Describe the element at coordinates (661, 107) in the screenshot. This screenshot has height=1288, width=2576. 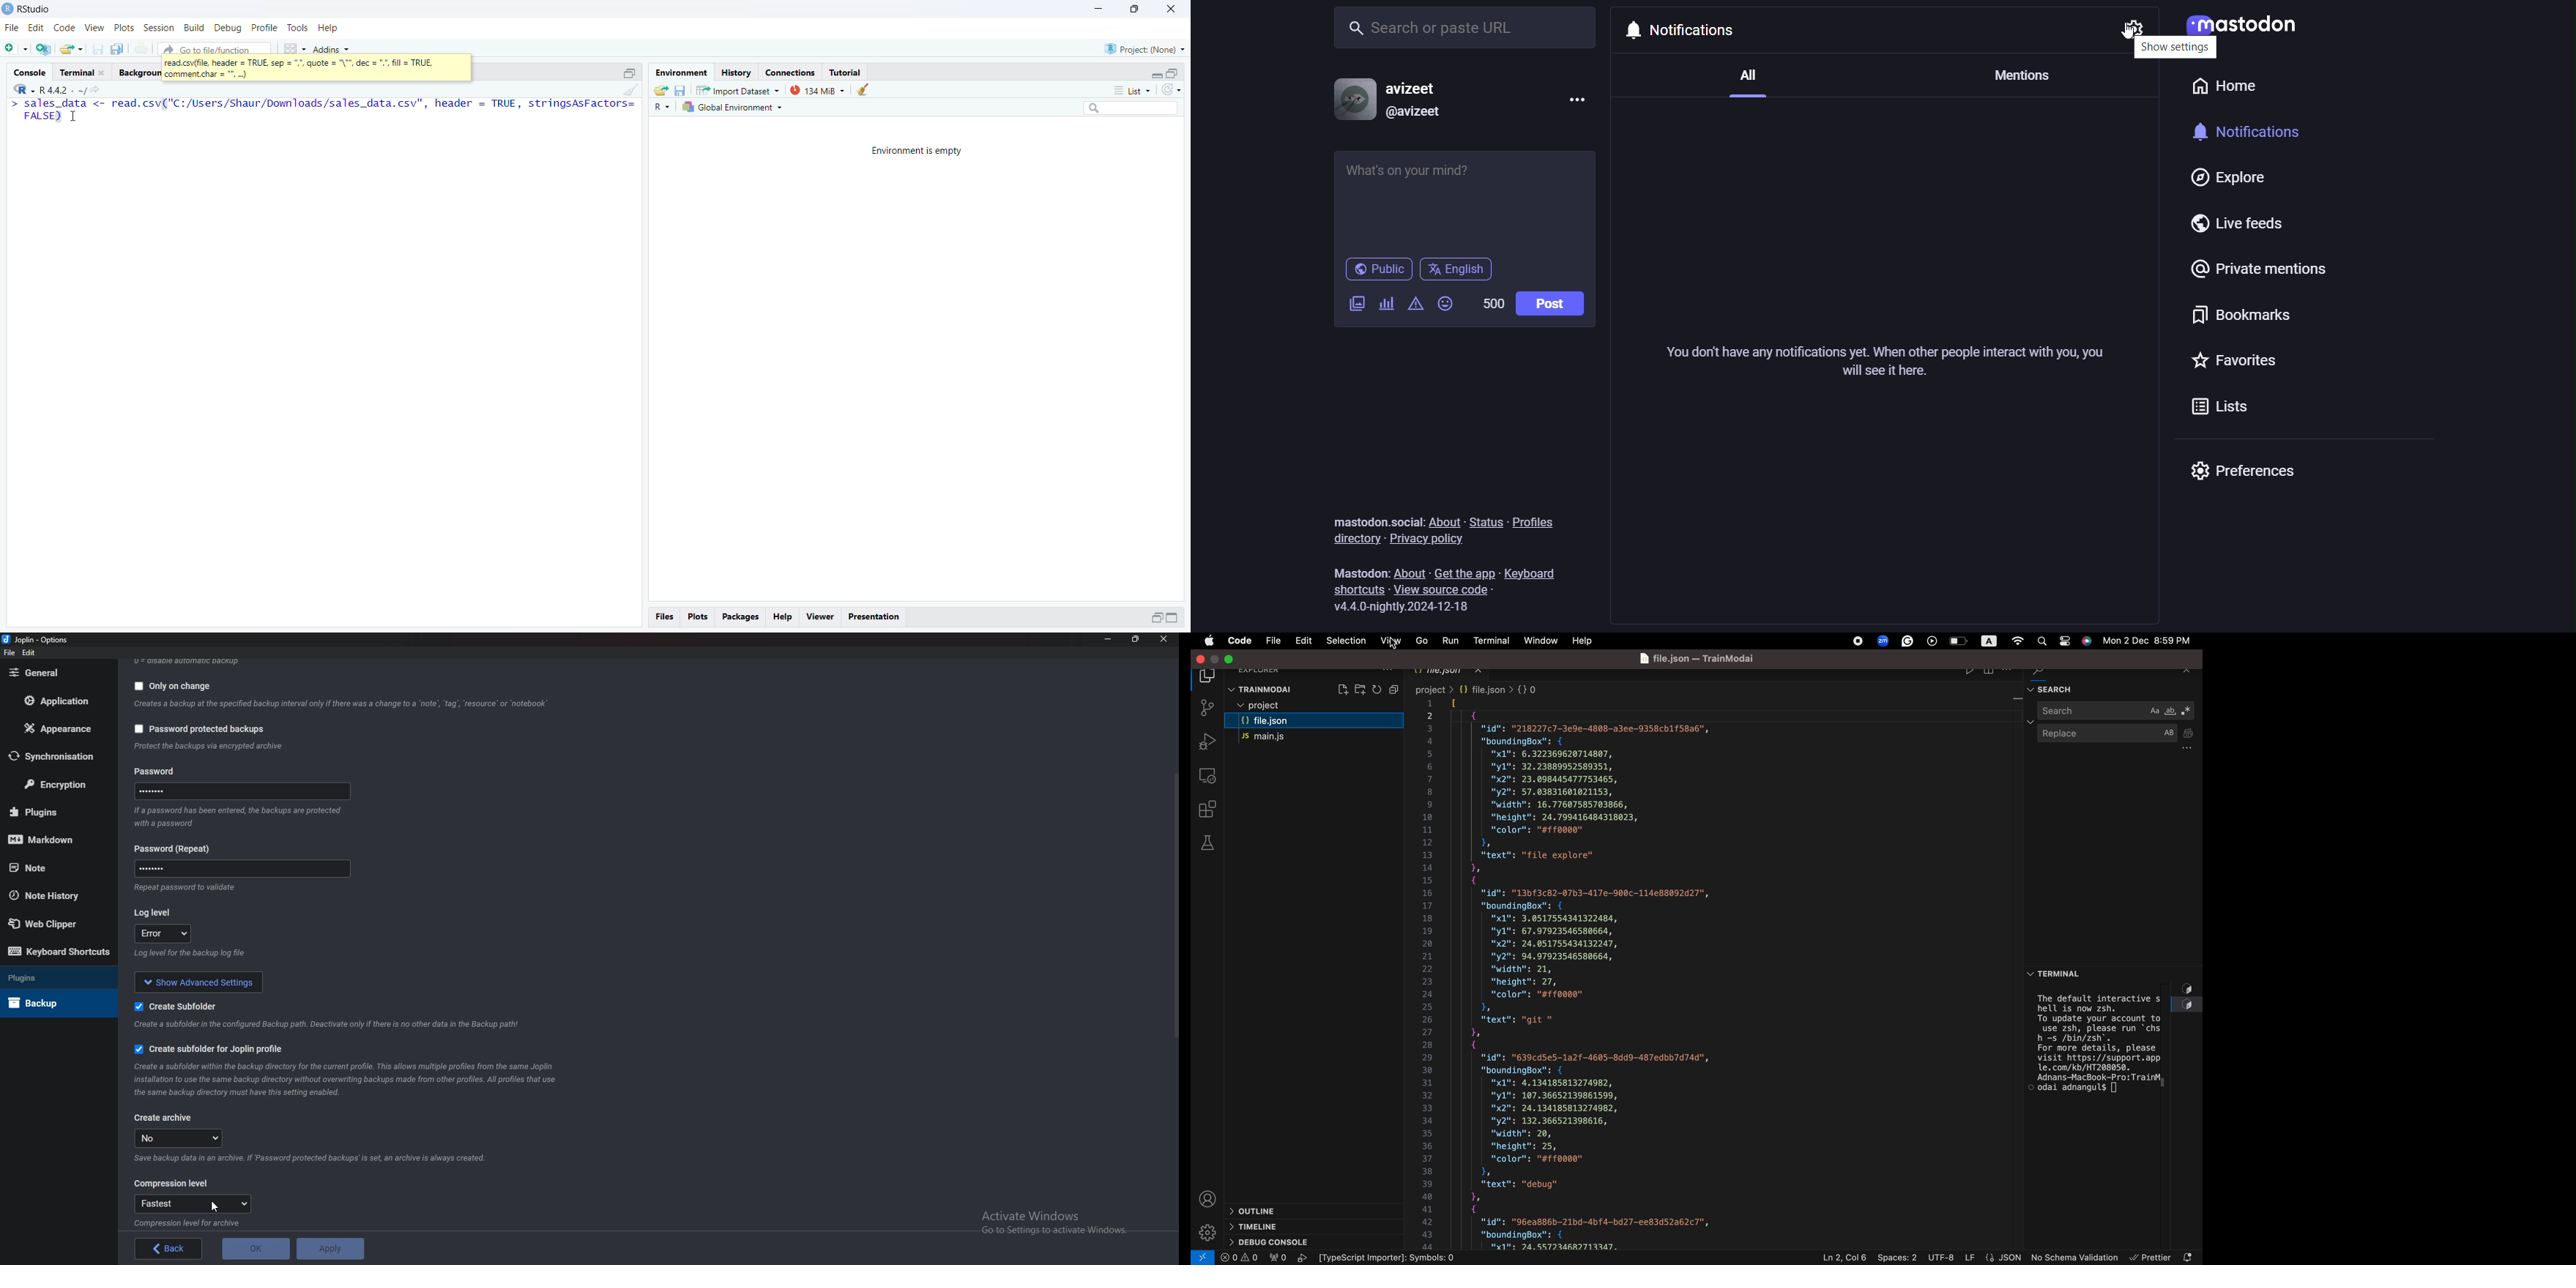
I see `R` at that location.